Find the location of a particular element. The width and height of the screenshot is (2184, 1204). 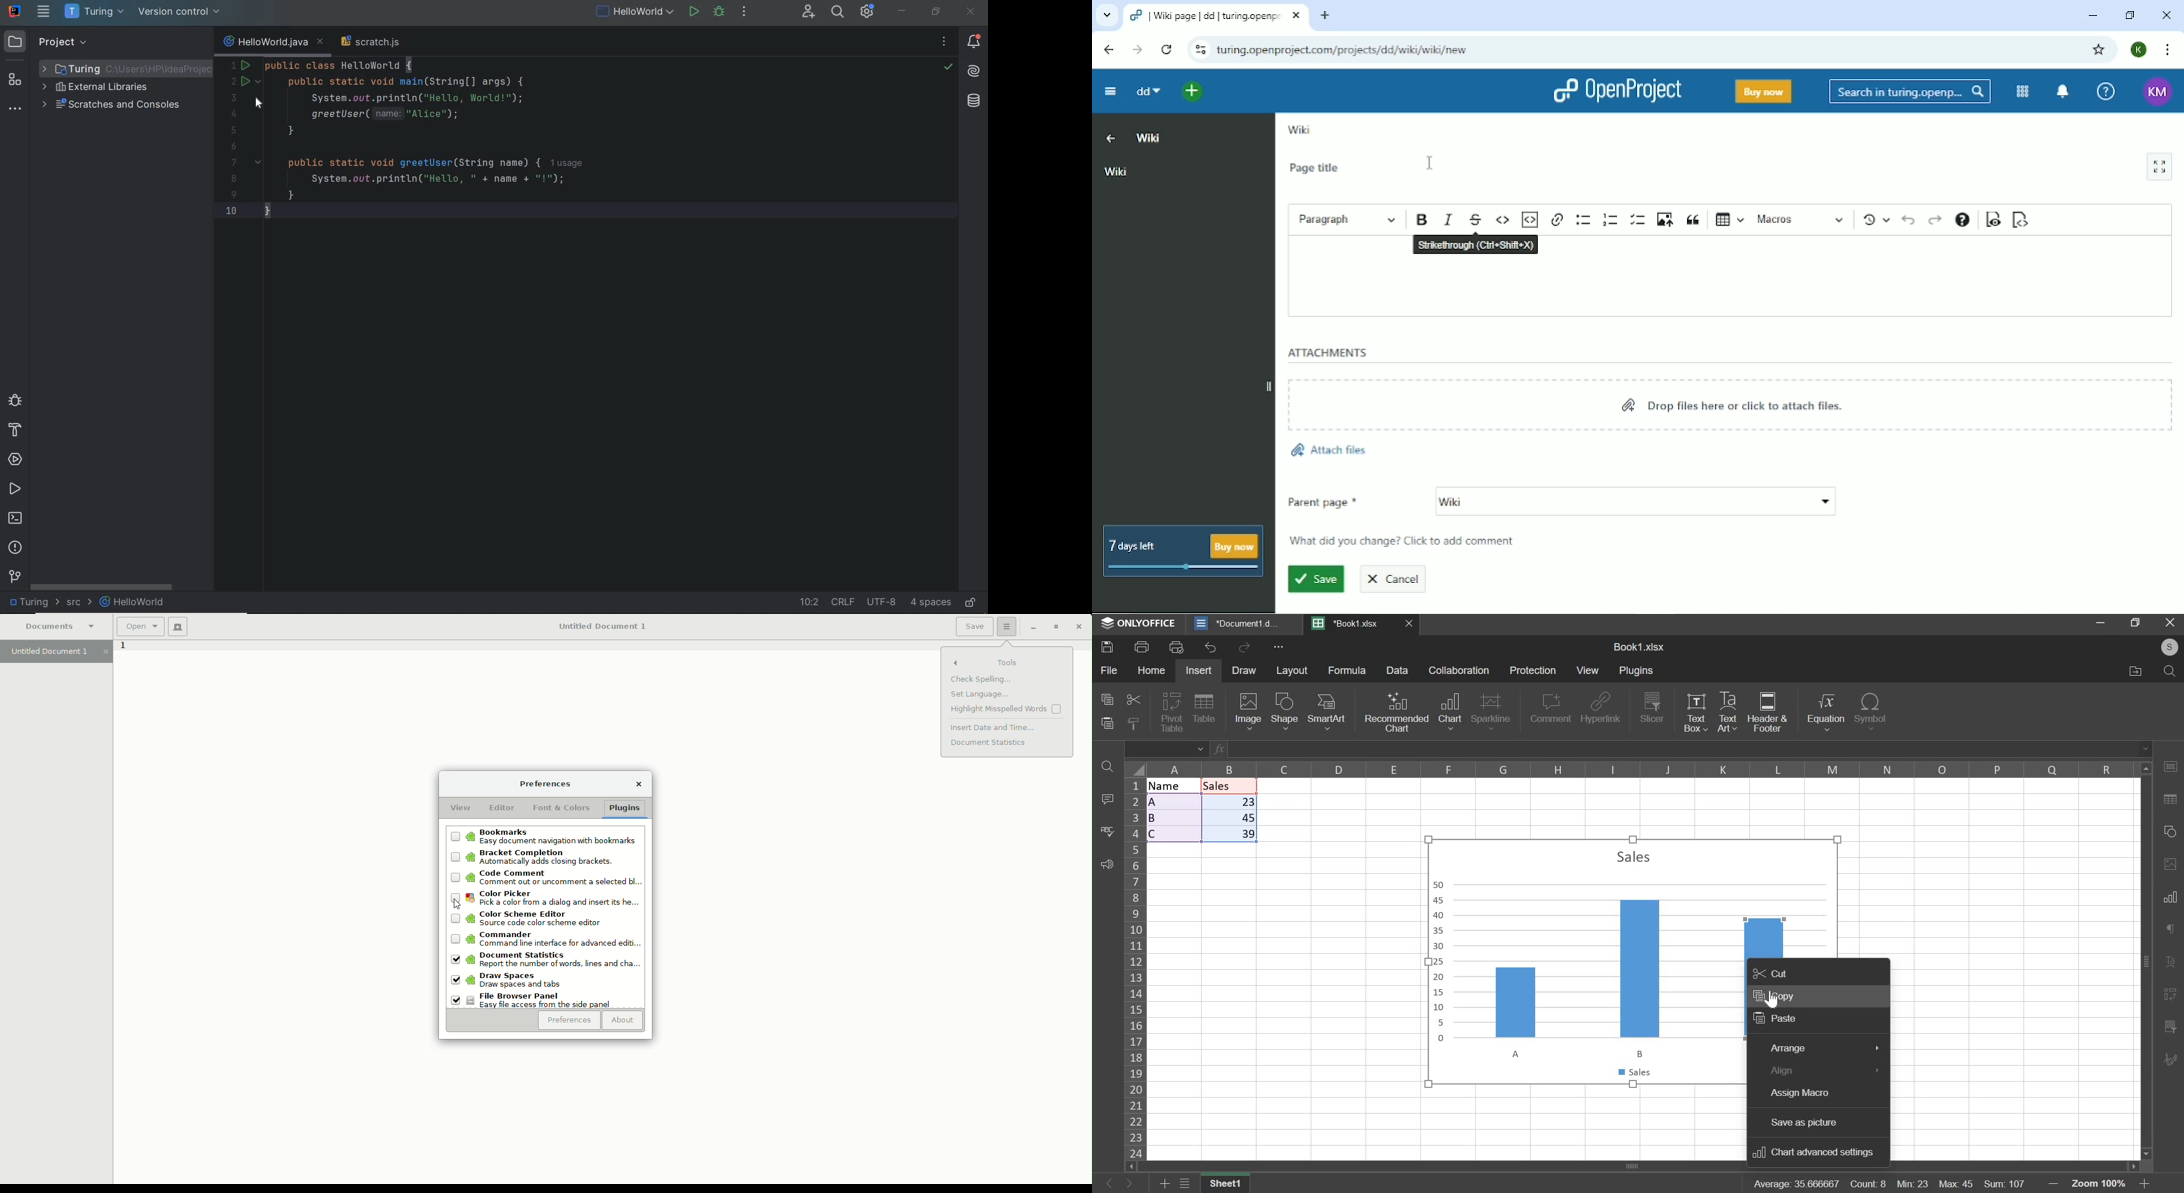

sheet 1 is located at coordinates (1226, 1185).